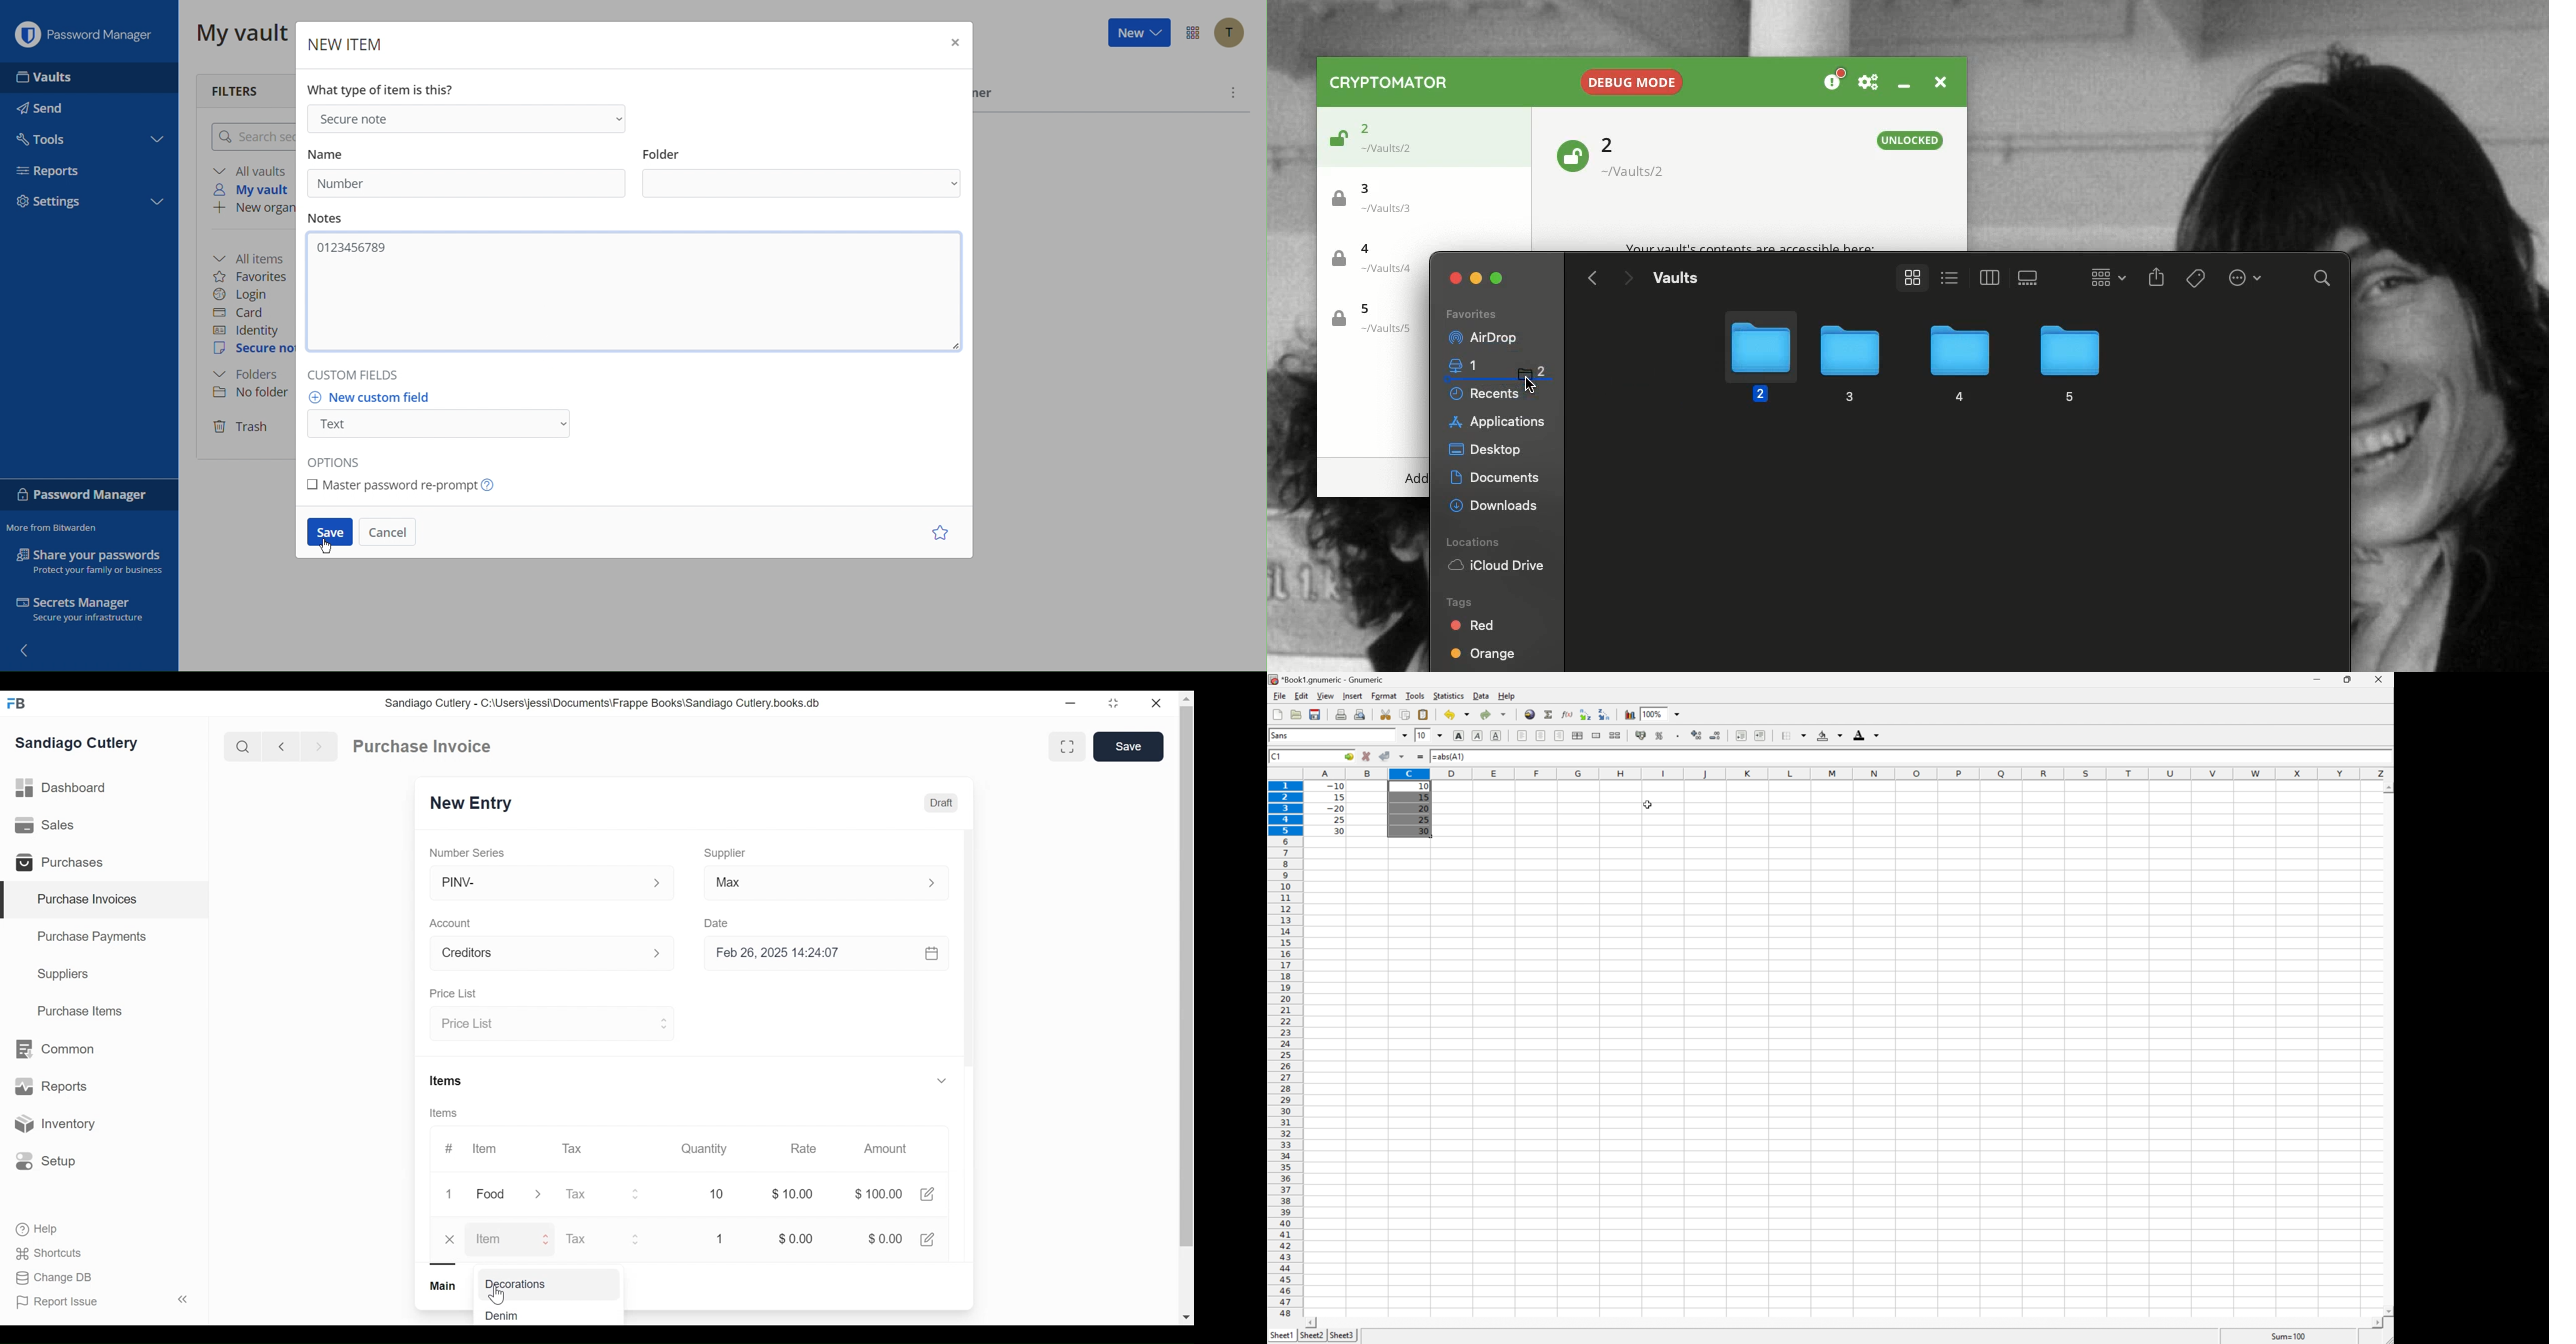  I want to click on Purchase Invoices, so click(105, 900).